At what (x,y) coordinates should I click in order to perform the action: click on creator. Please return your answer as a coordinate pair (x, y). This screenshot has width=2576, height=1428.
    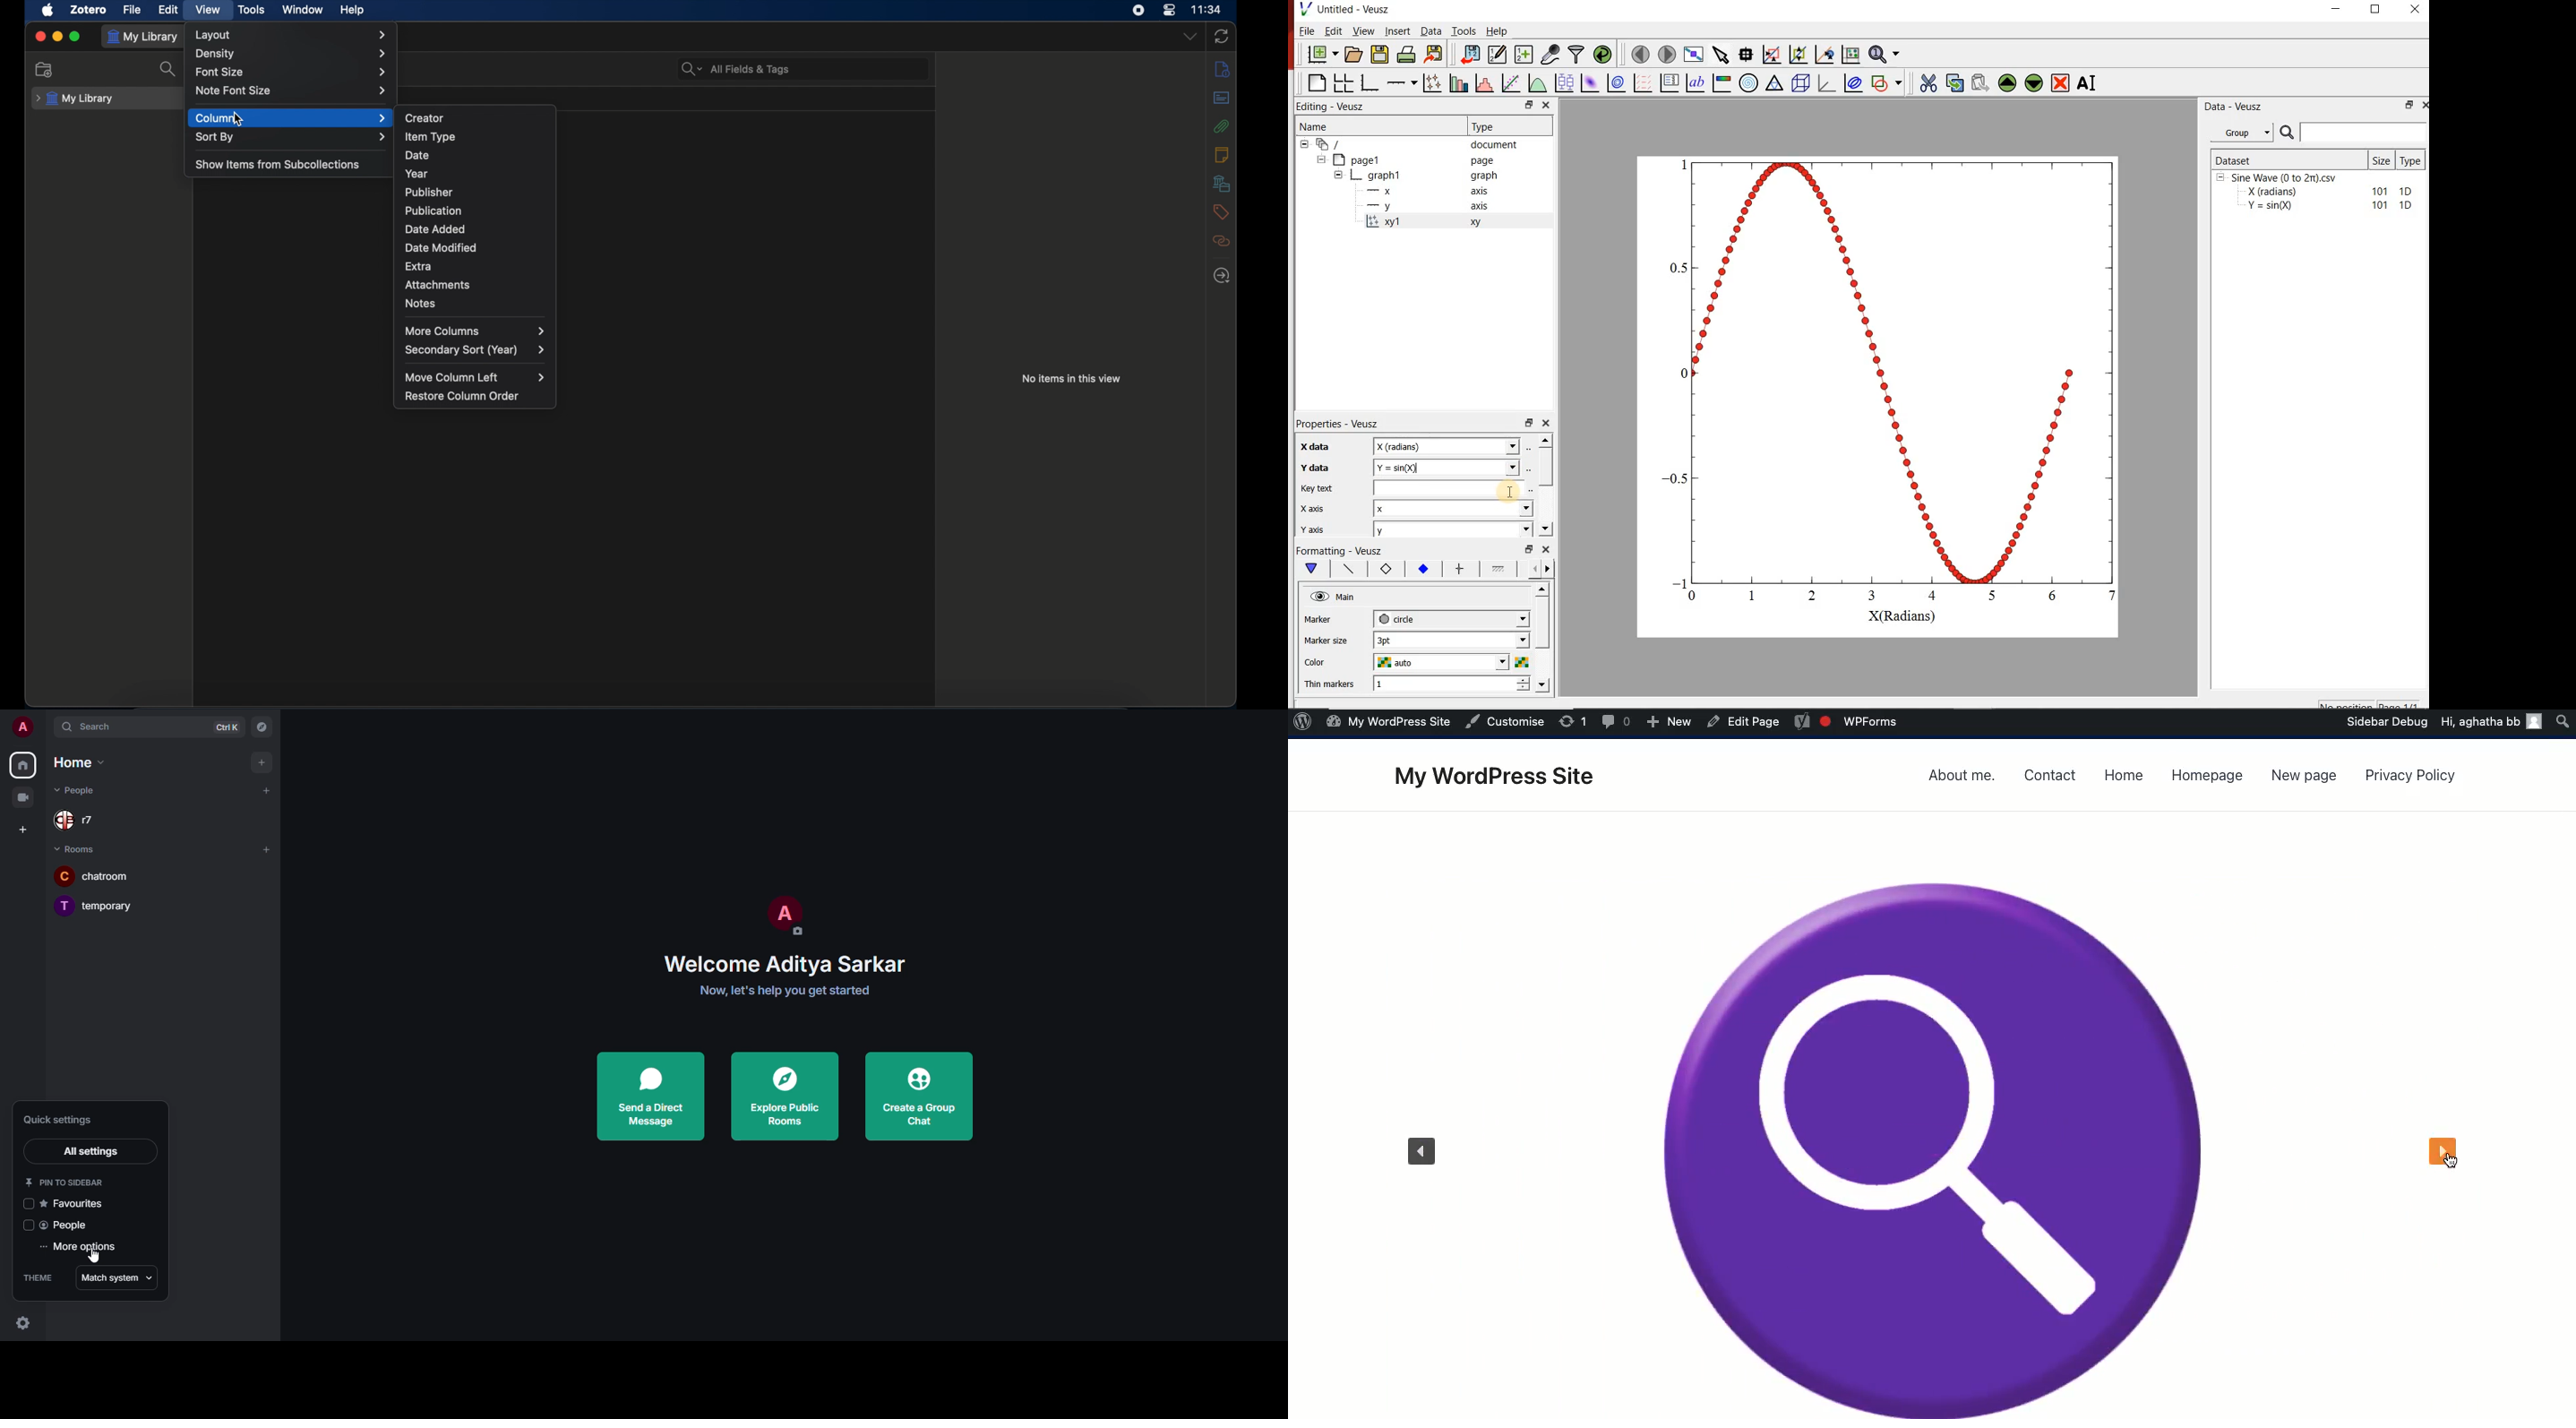
    Looking at the image, I should click on (425, 117).